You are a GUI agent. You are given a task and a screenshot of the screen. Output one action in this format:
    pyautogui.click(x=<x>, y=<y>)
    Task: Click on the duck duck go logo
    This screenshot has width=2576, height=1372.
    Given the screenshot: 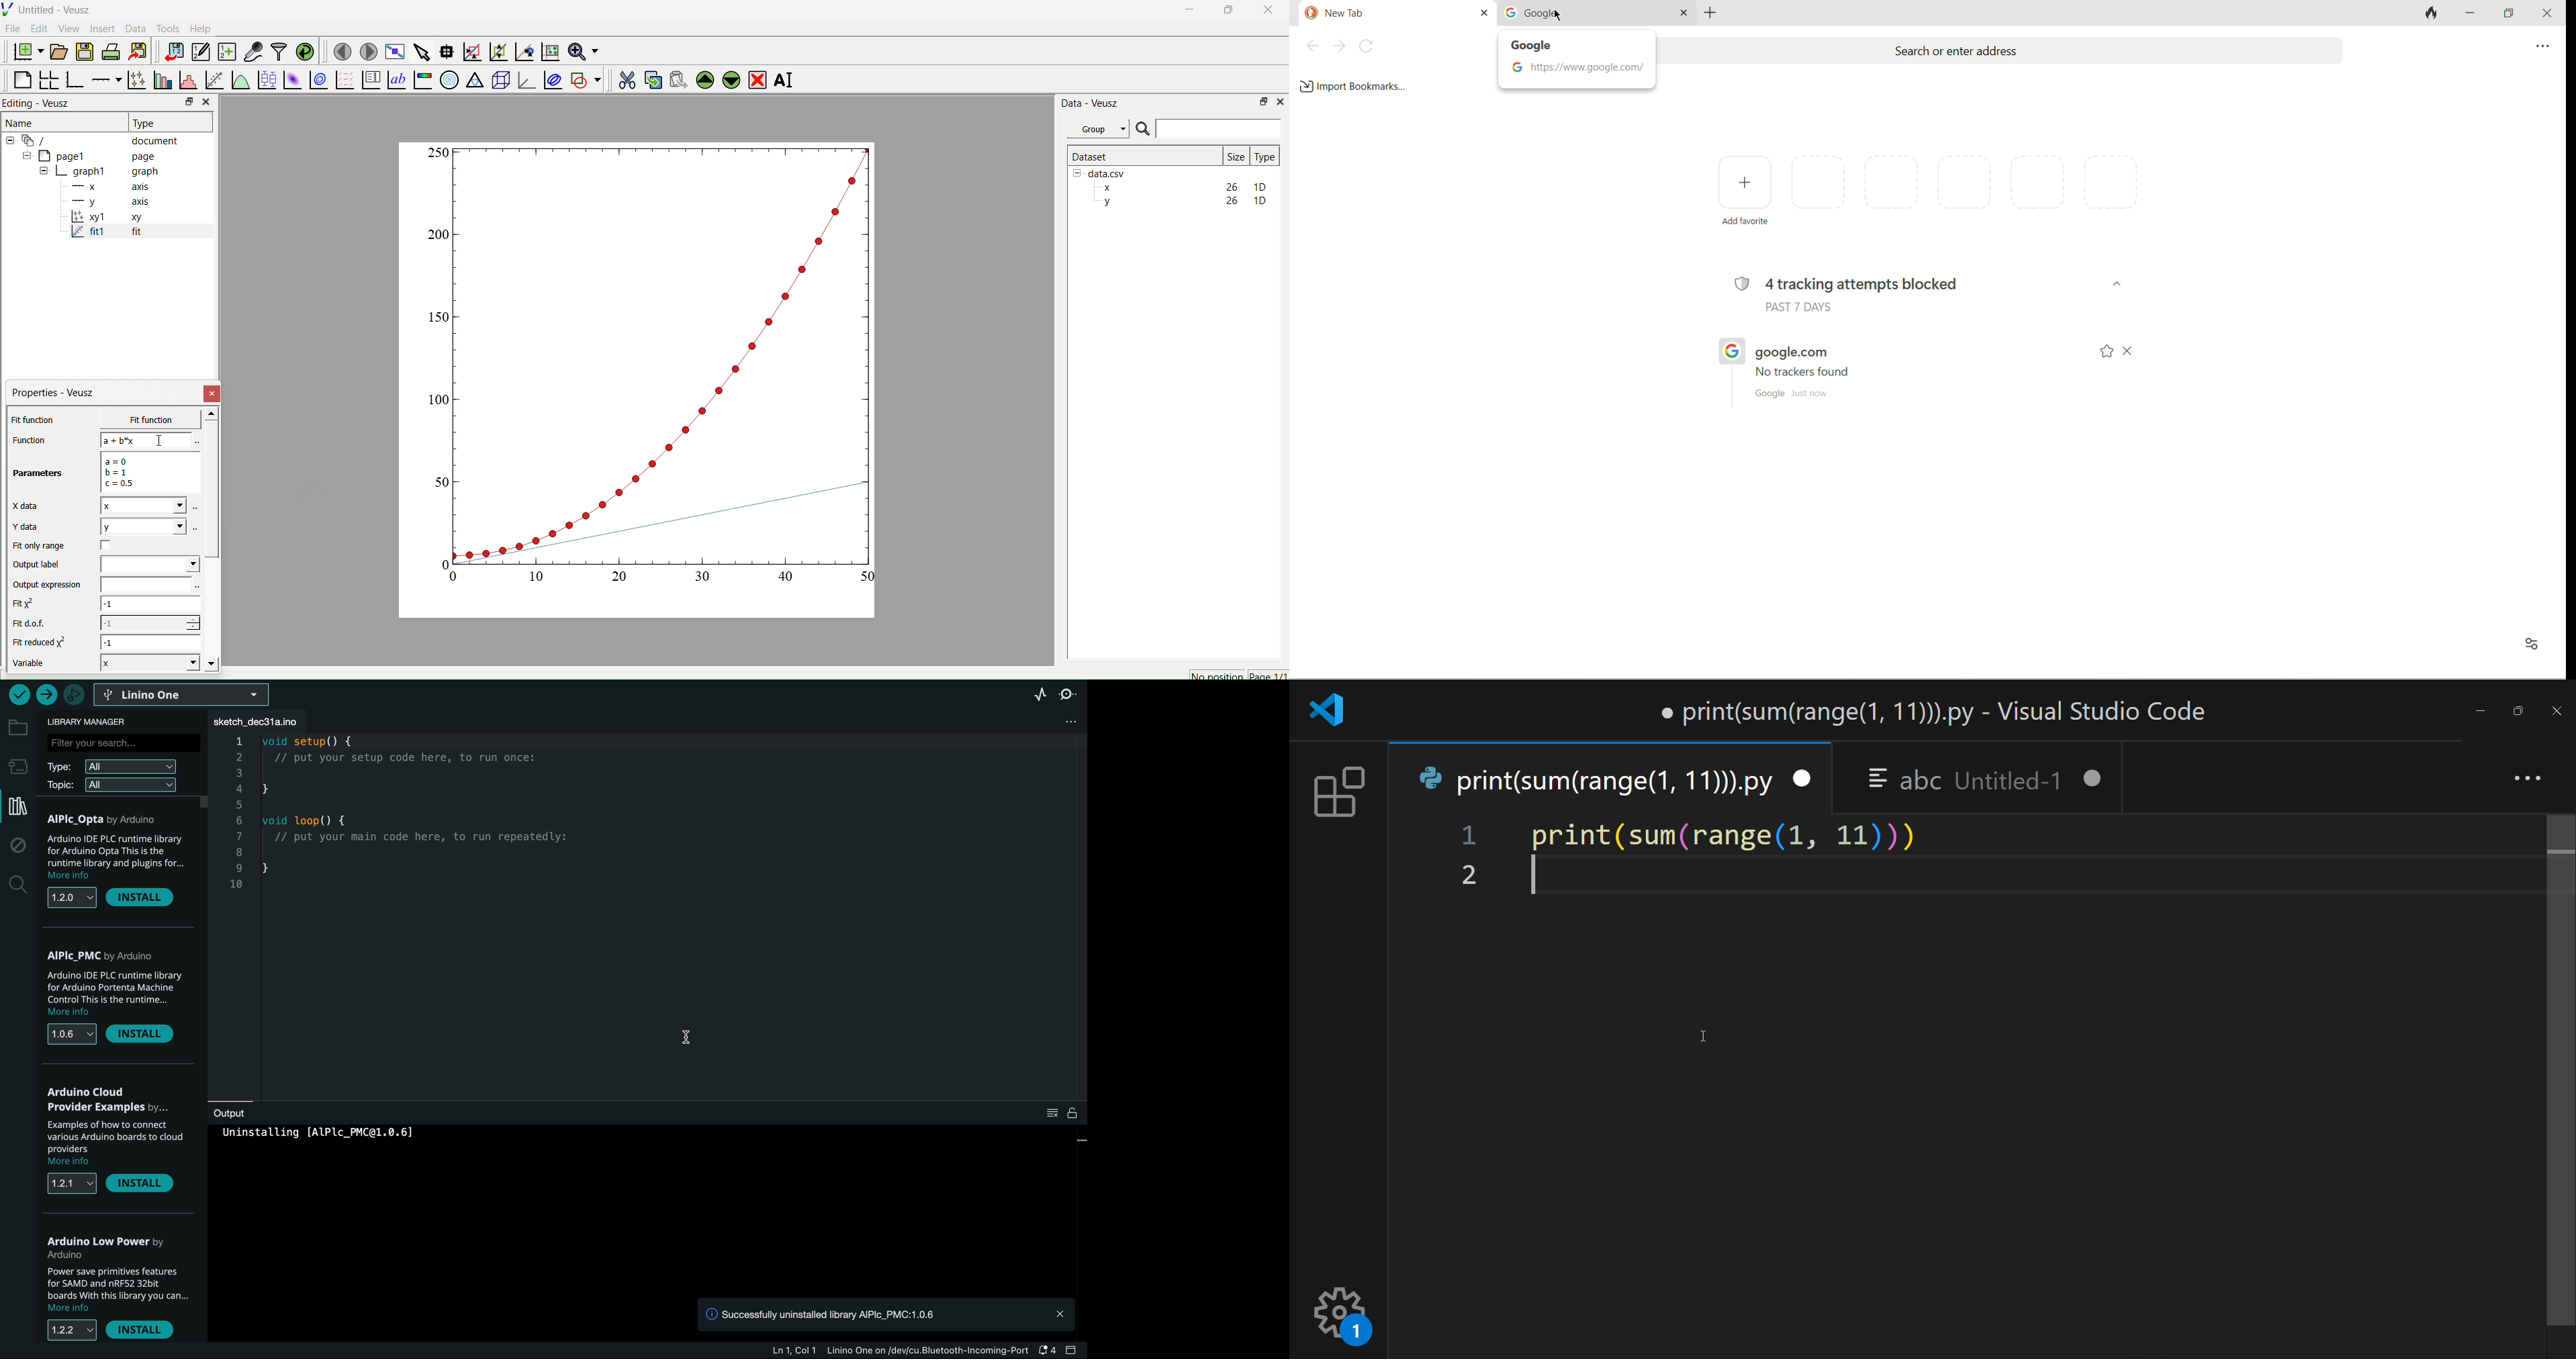 What is the action you would take?
    pyautogui.click(x=1308, y=13)
    